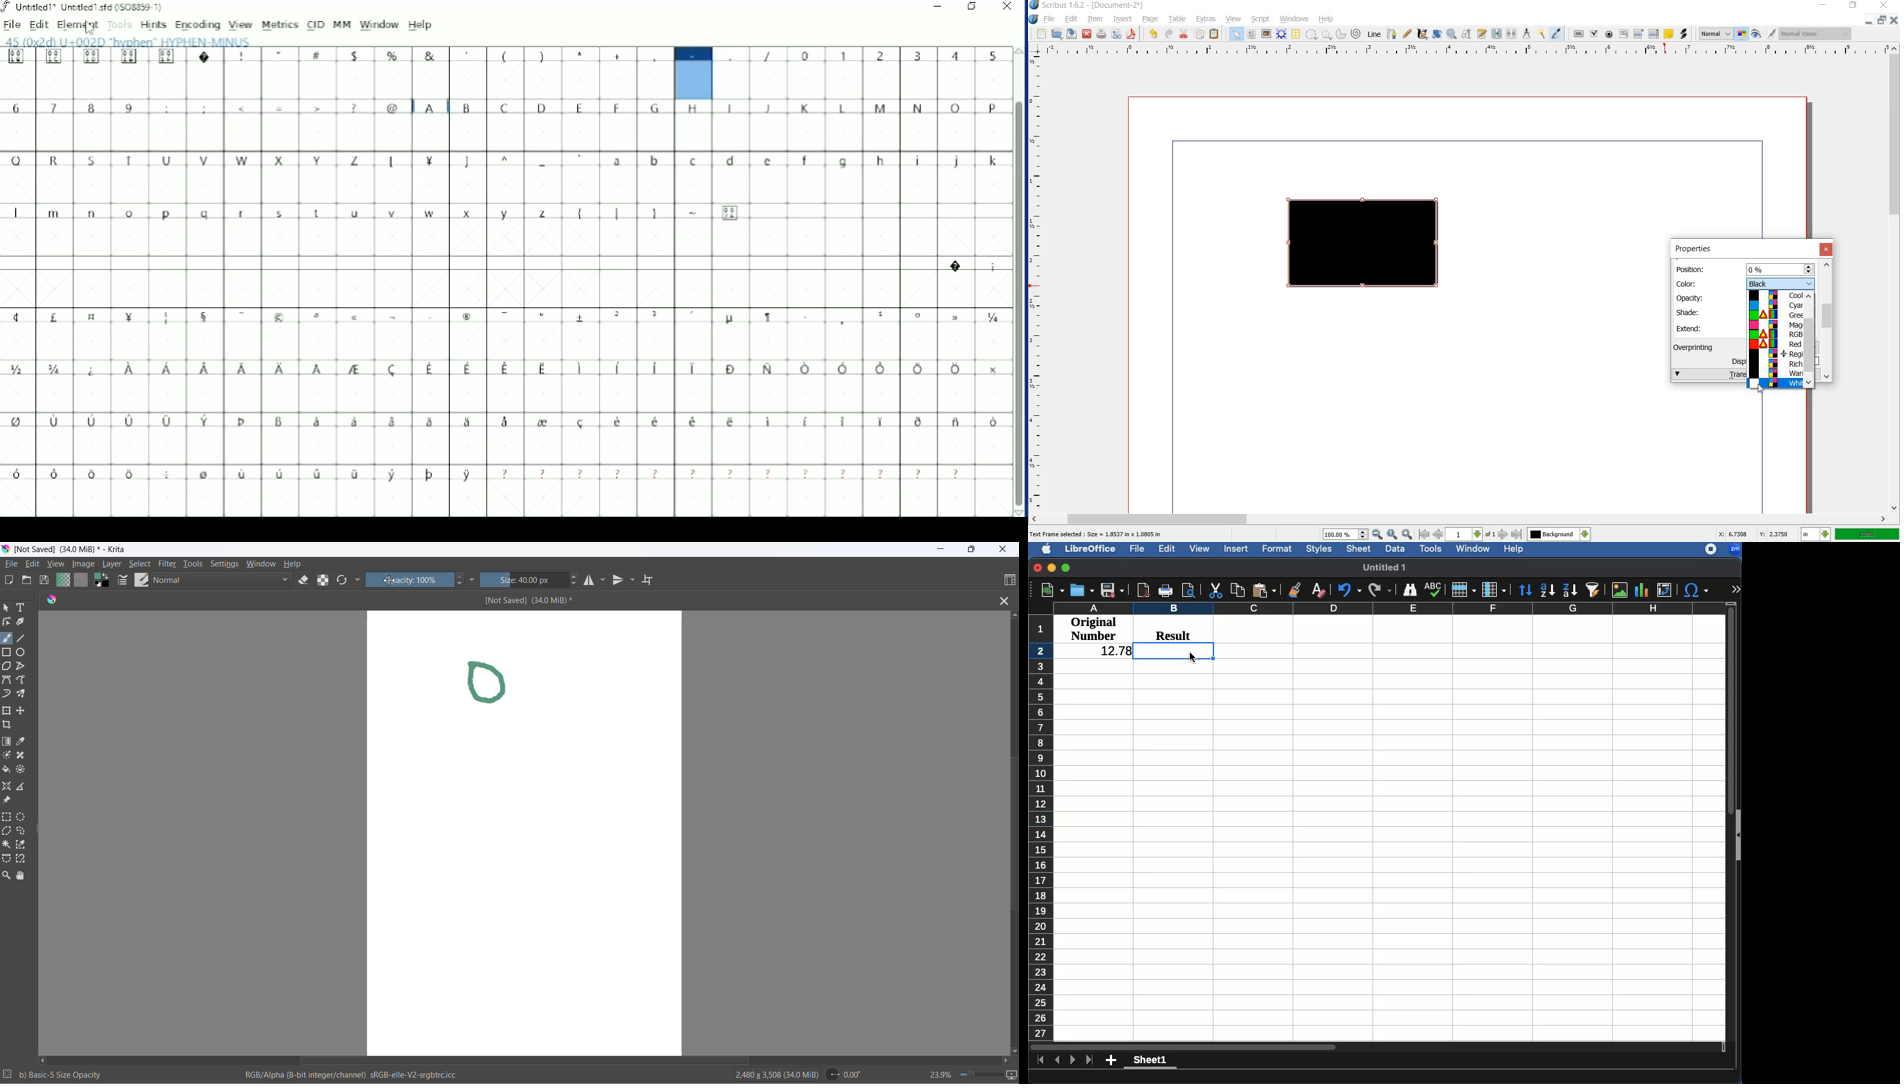  What do you see at coordinates (1781, 269) in the screenshot?
I see `0%` at bounding box center [1781, 269].